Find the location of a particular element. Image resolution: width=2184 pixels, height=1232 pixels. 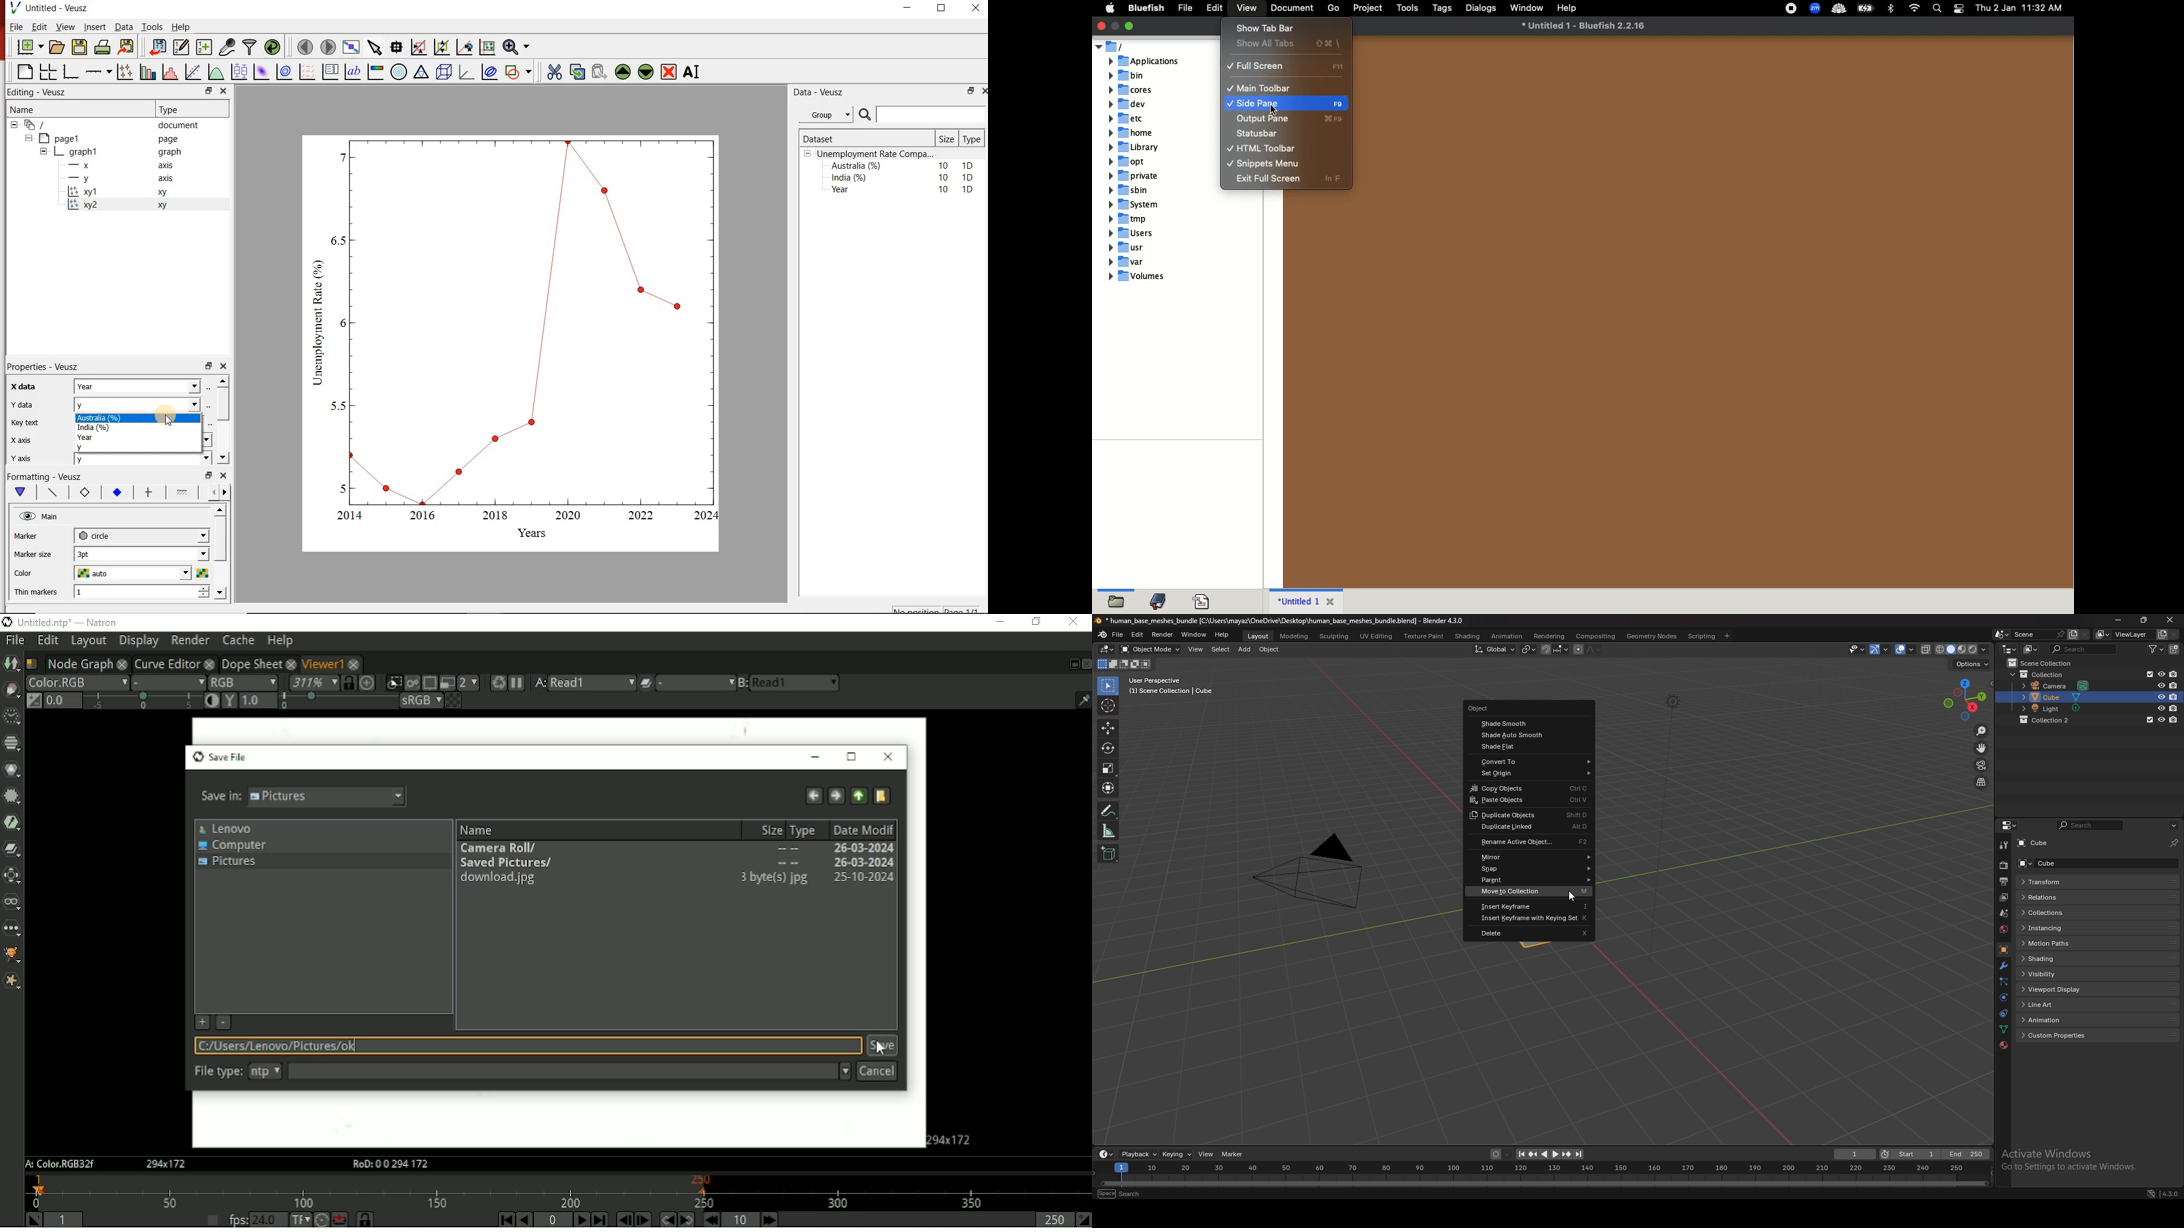

add scene is located at coordinates (2073, 634).